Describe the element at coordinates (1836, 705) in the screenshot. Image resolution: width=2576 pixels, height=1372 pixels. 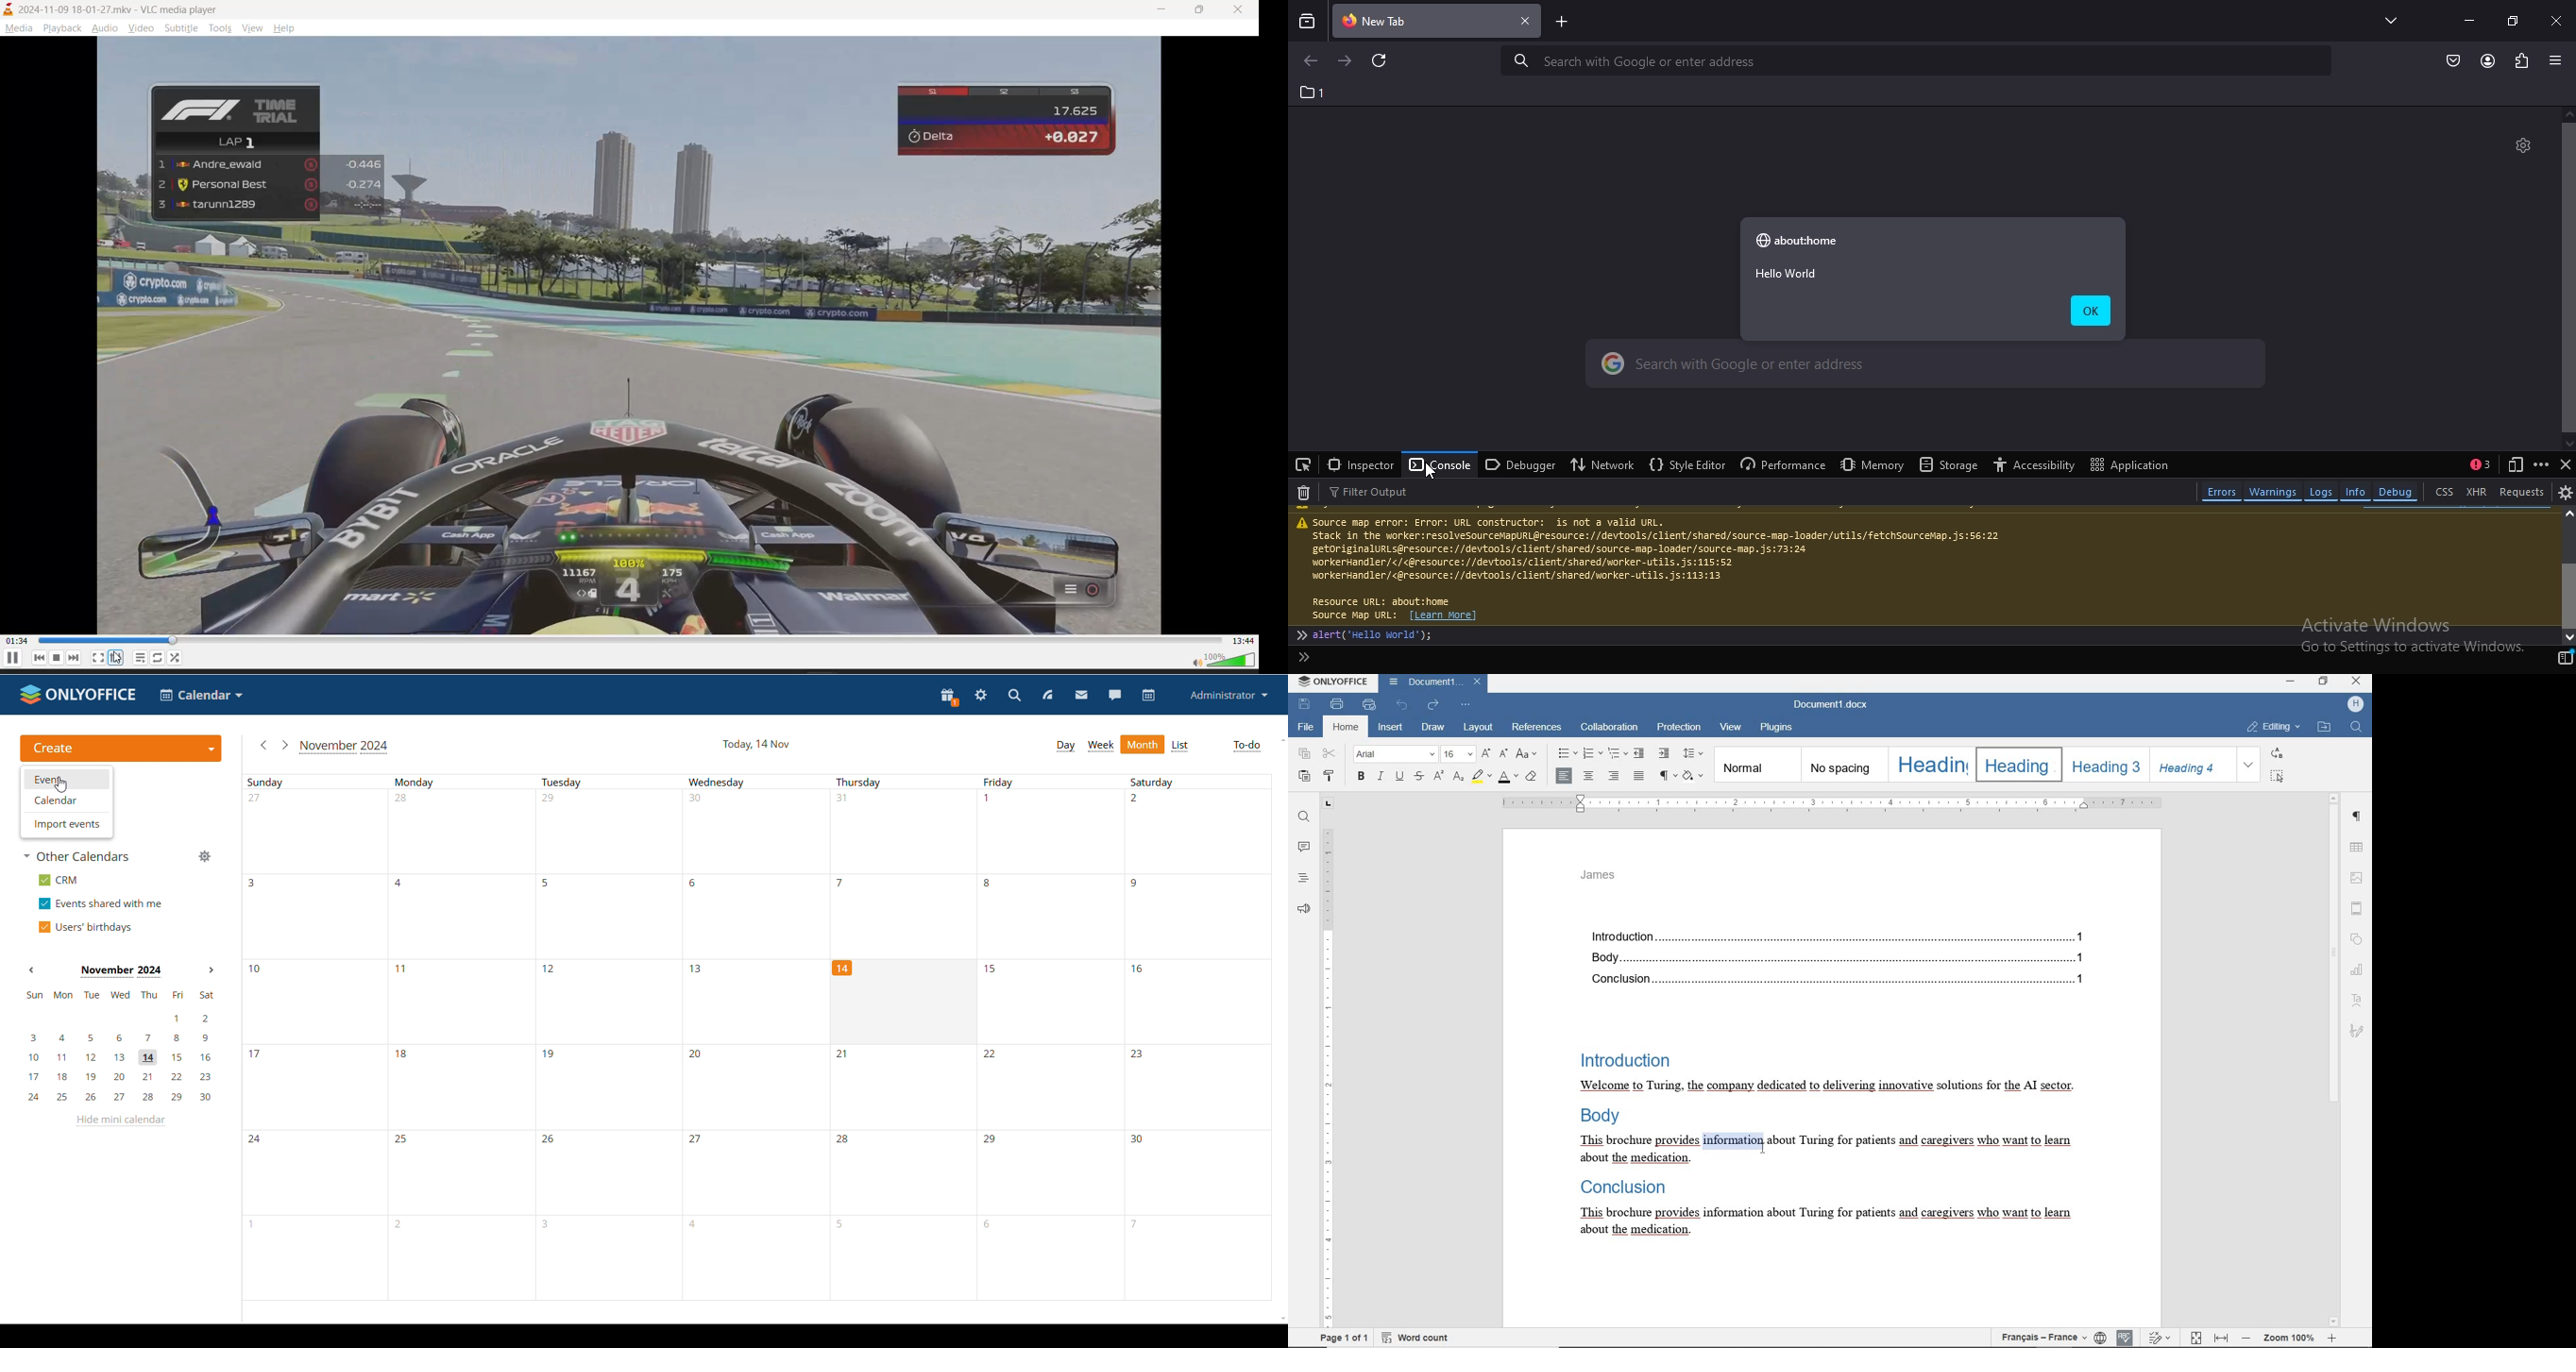
I see `DOCUMENT NAME` at that location.